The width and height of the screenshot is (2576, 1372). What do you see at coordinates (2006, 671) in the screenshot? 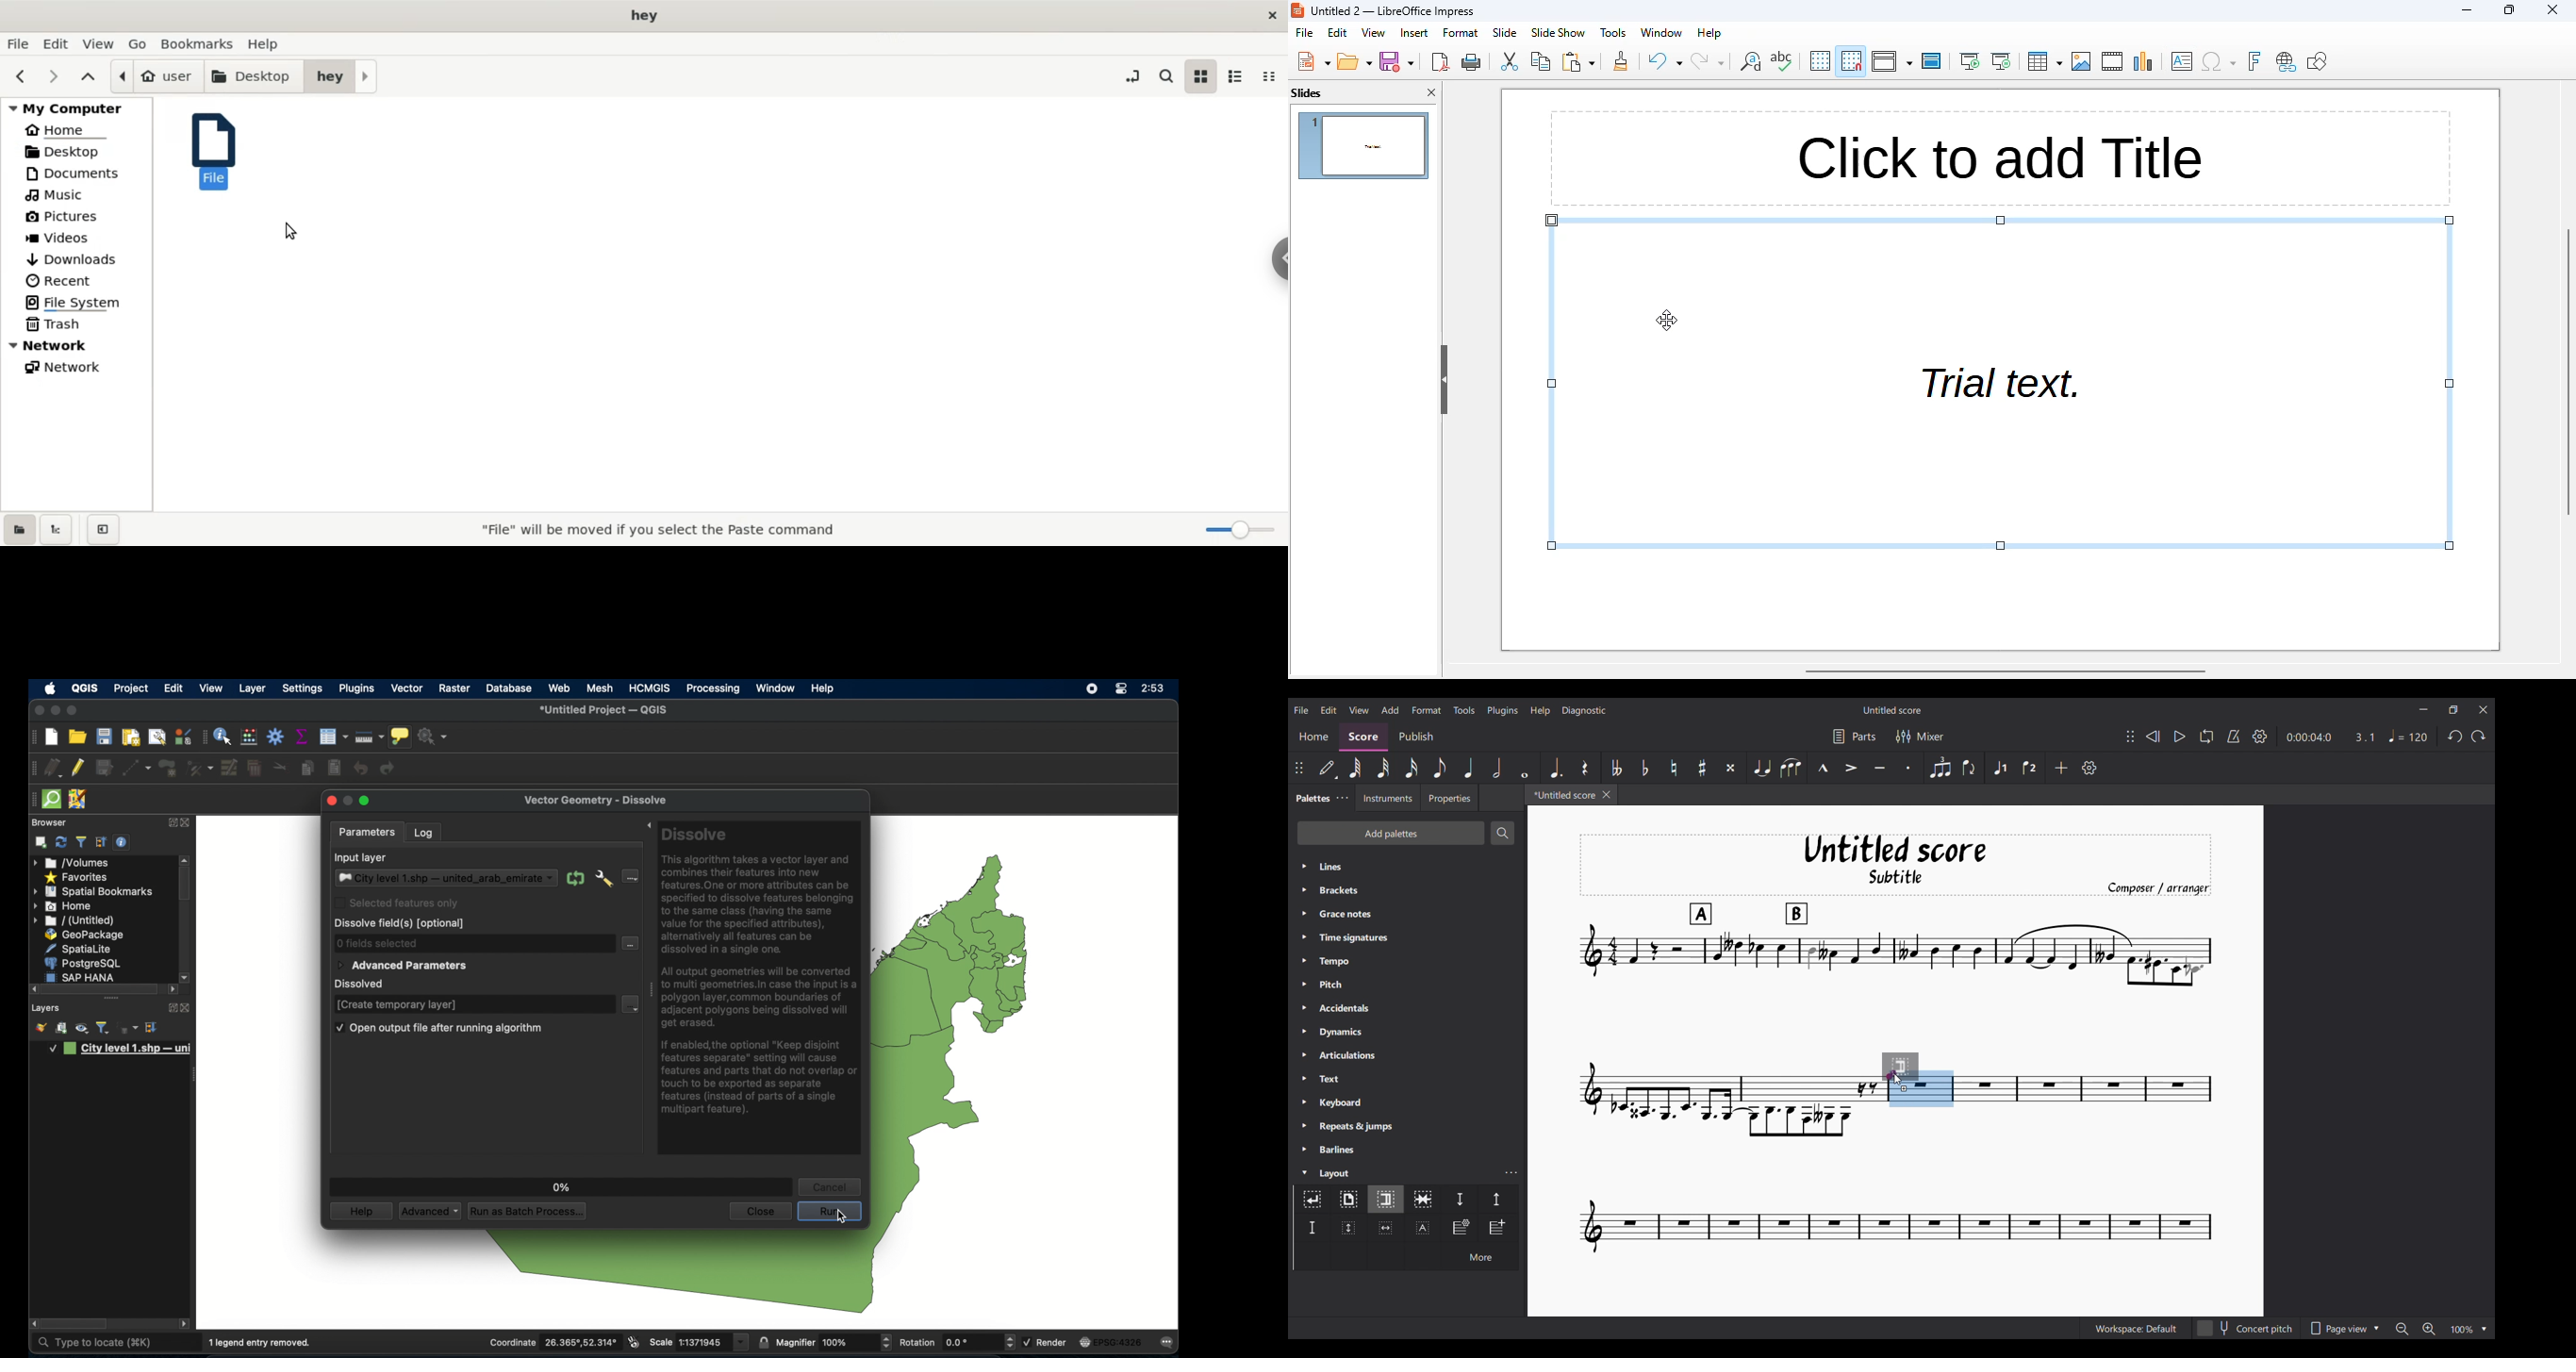
I see `horizontal scroll bar` at bounding box center [2006, 671].